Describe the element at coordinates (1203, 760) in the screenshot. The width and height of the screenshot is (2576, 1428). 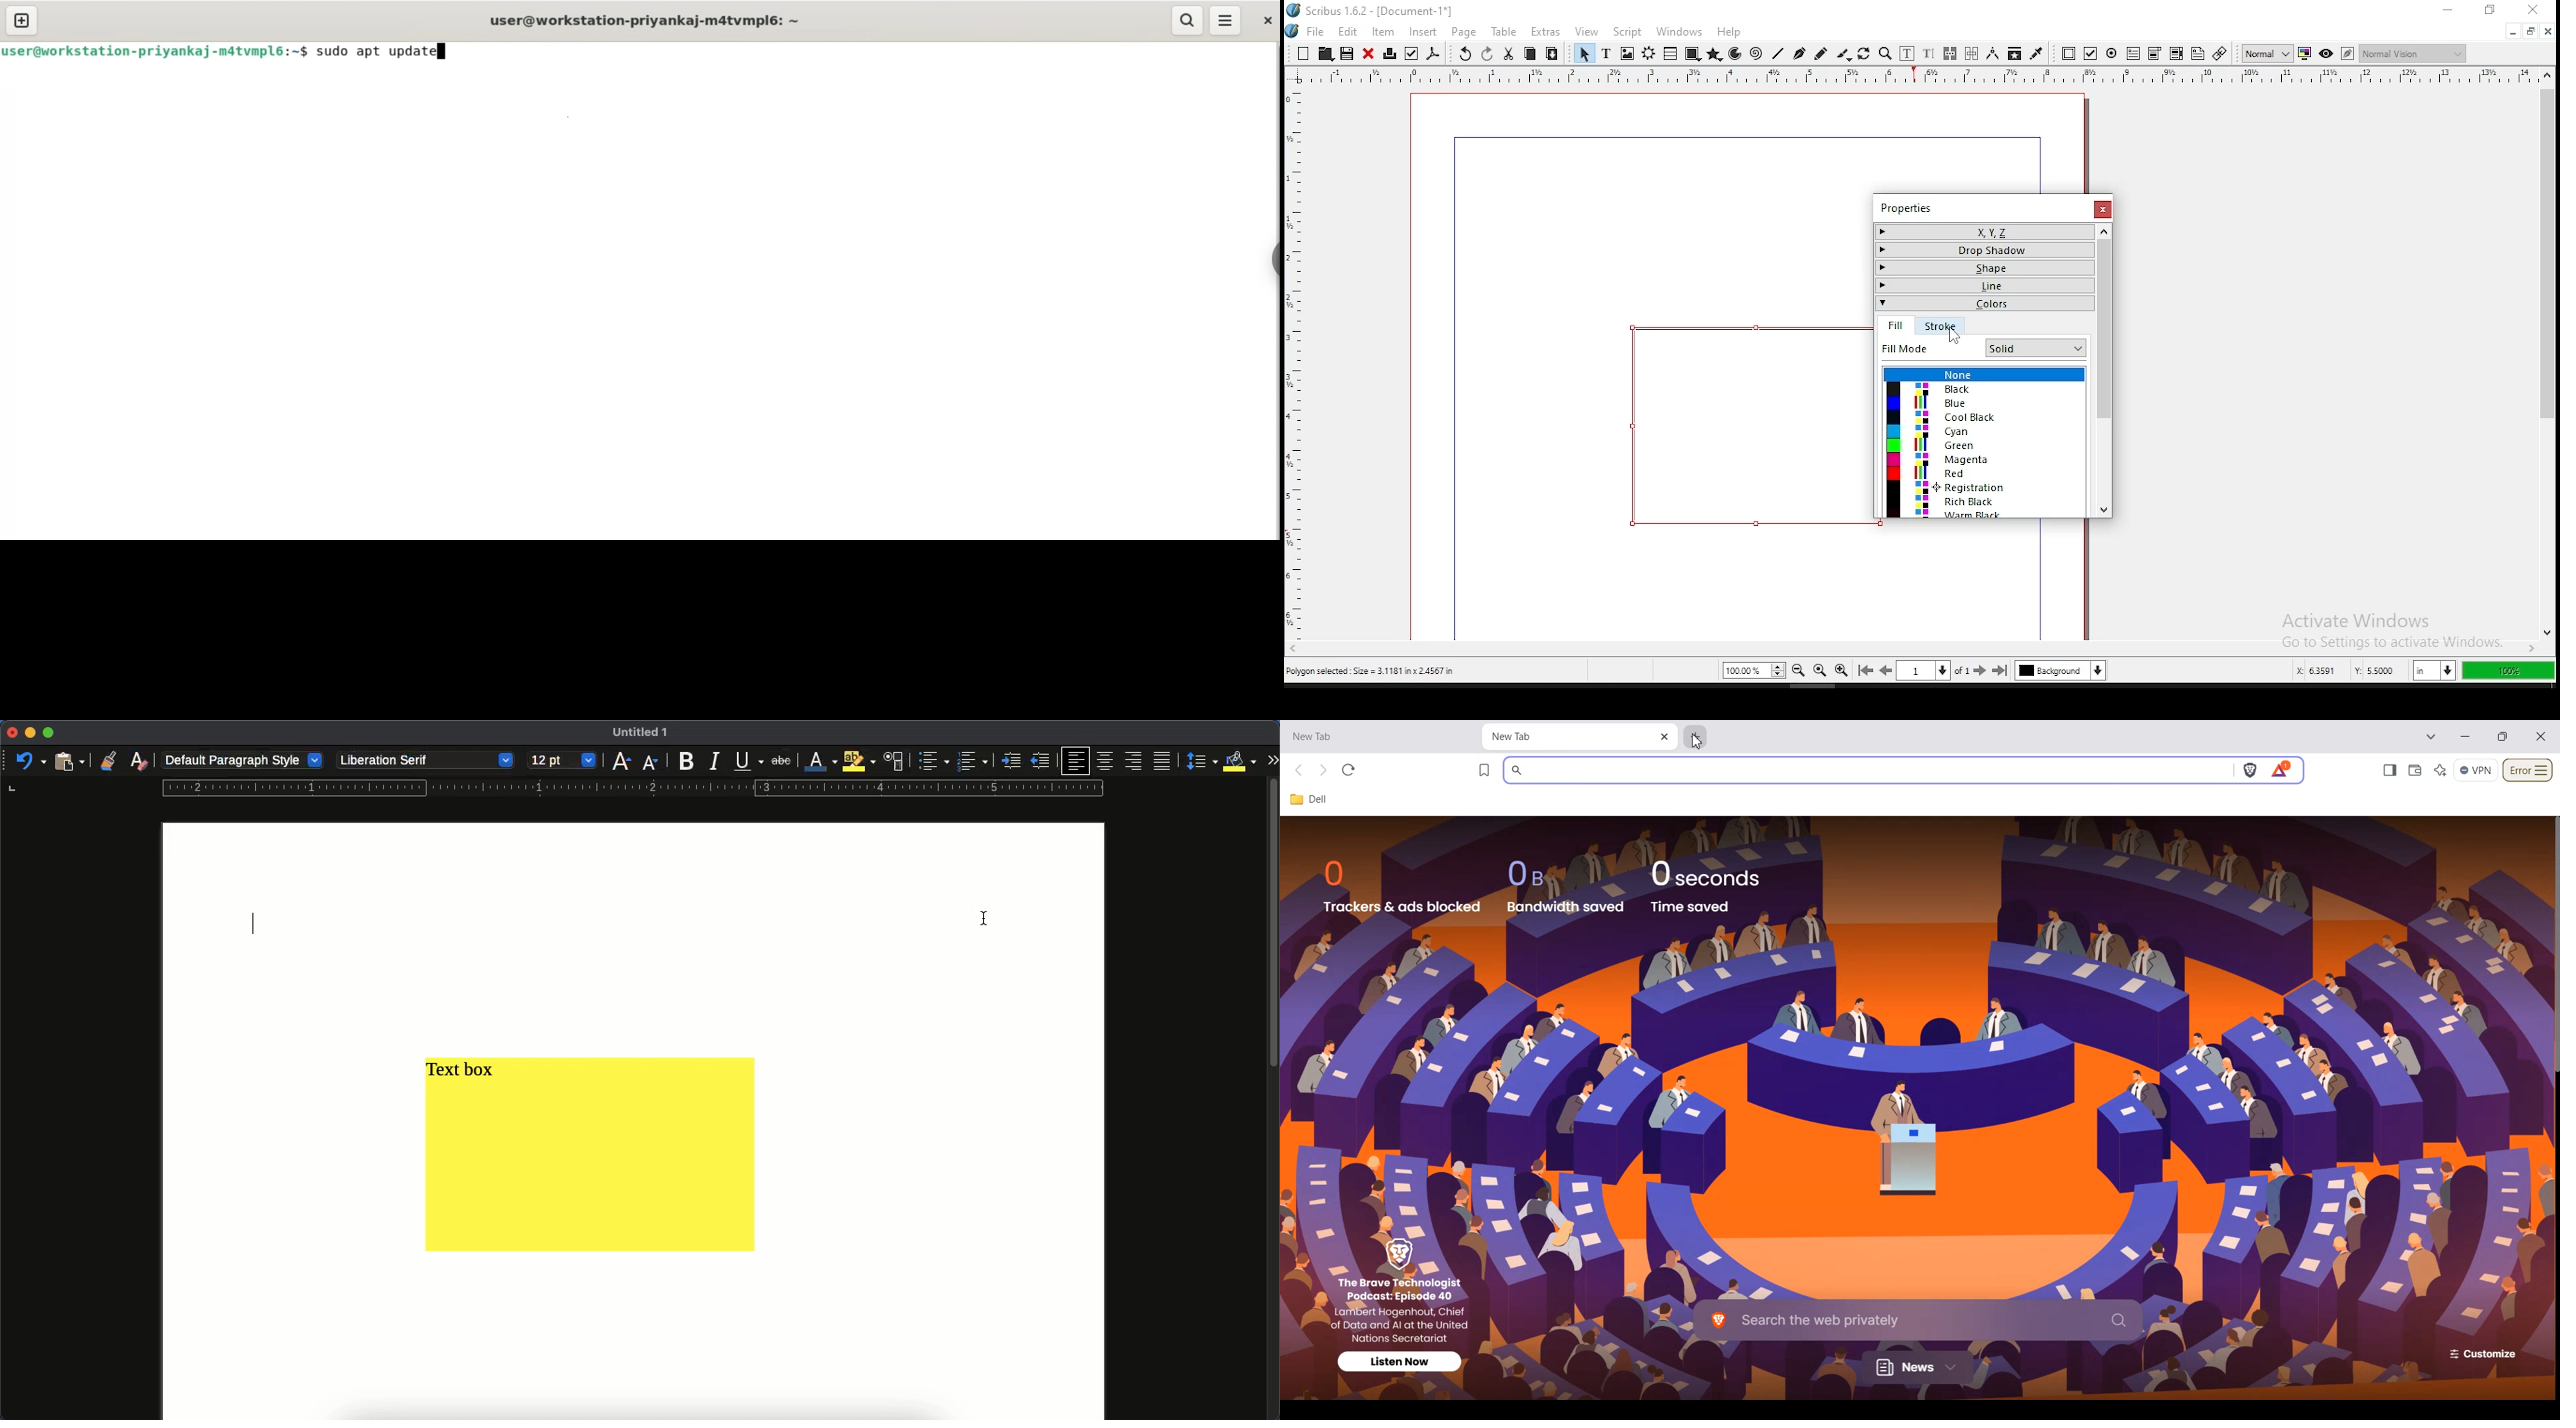
I see `spacing` at that location.